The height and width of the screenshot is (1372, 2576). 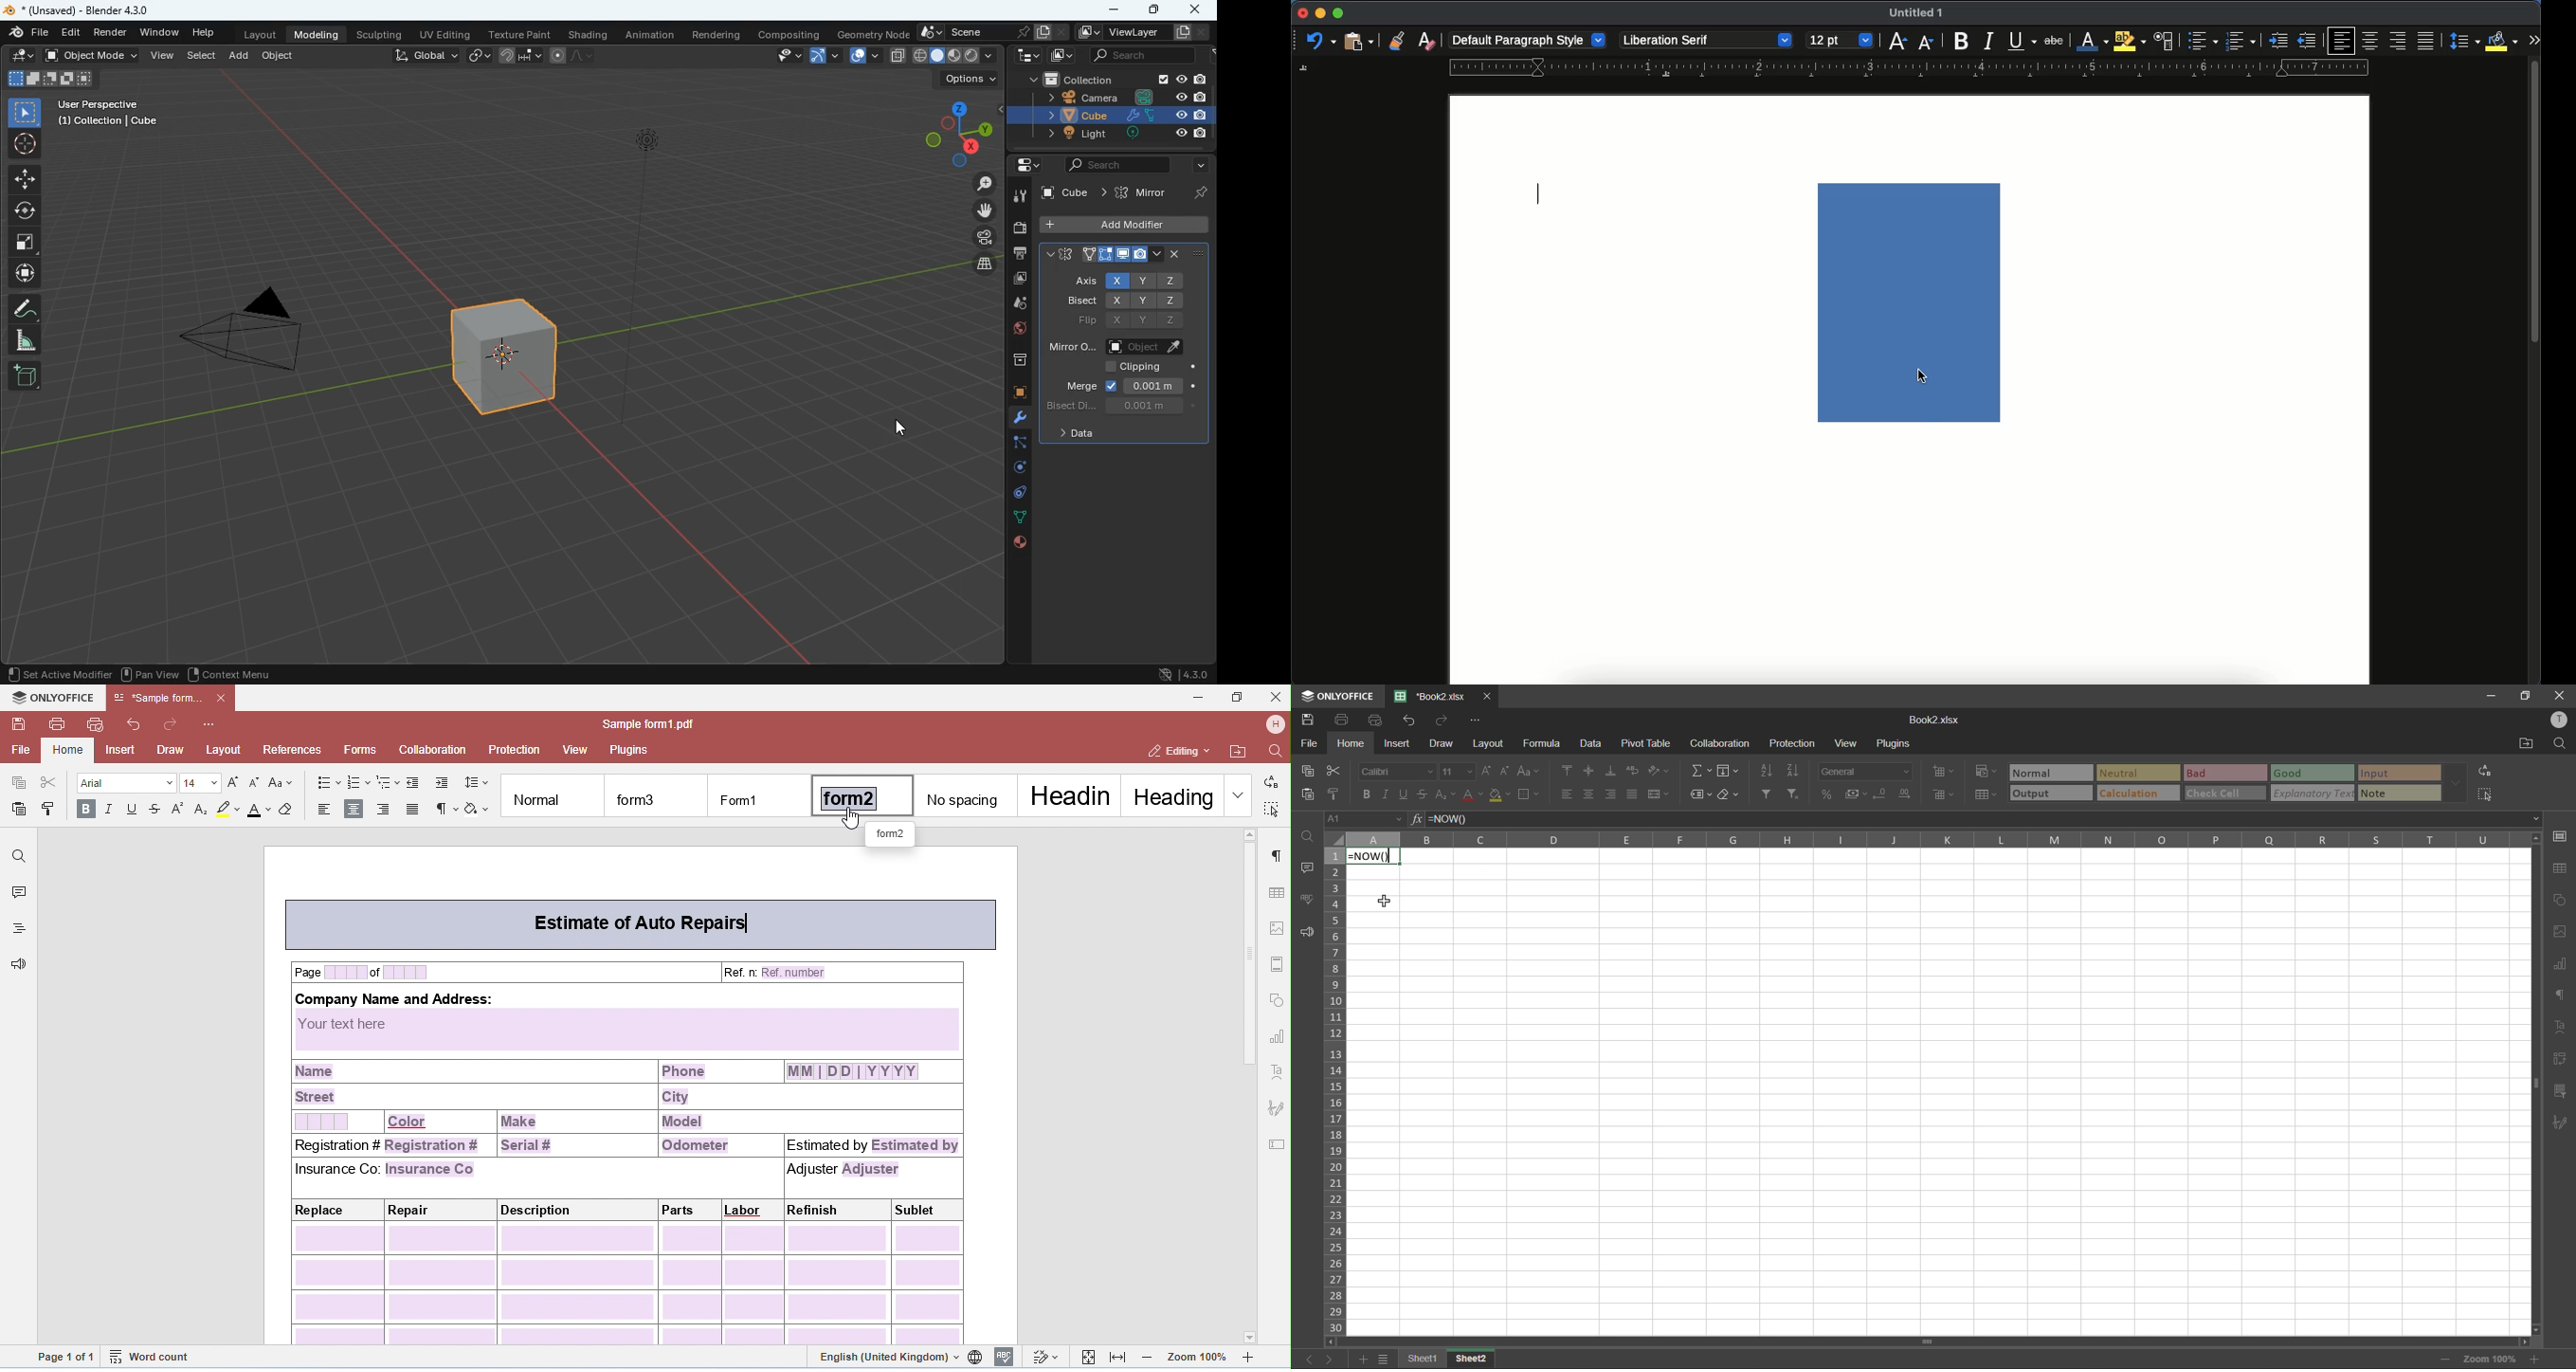 I want to click on object, so click(x=280, y=58).